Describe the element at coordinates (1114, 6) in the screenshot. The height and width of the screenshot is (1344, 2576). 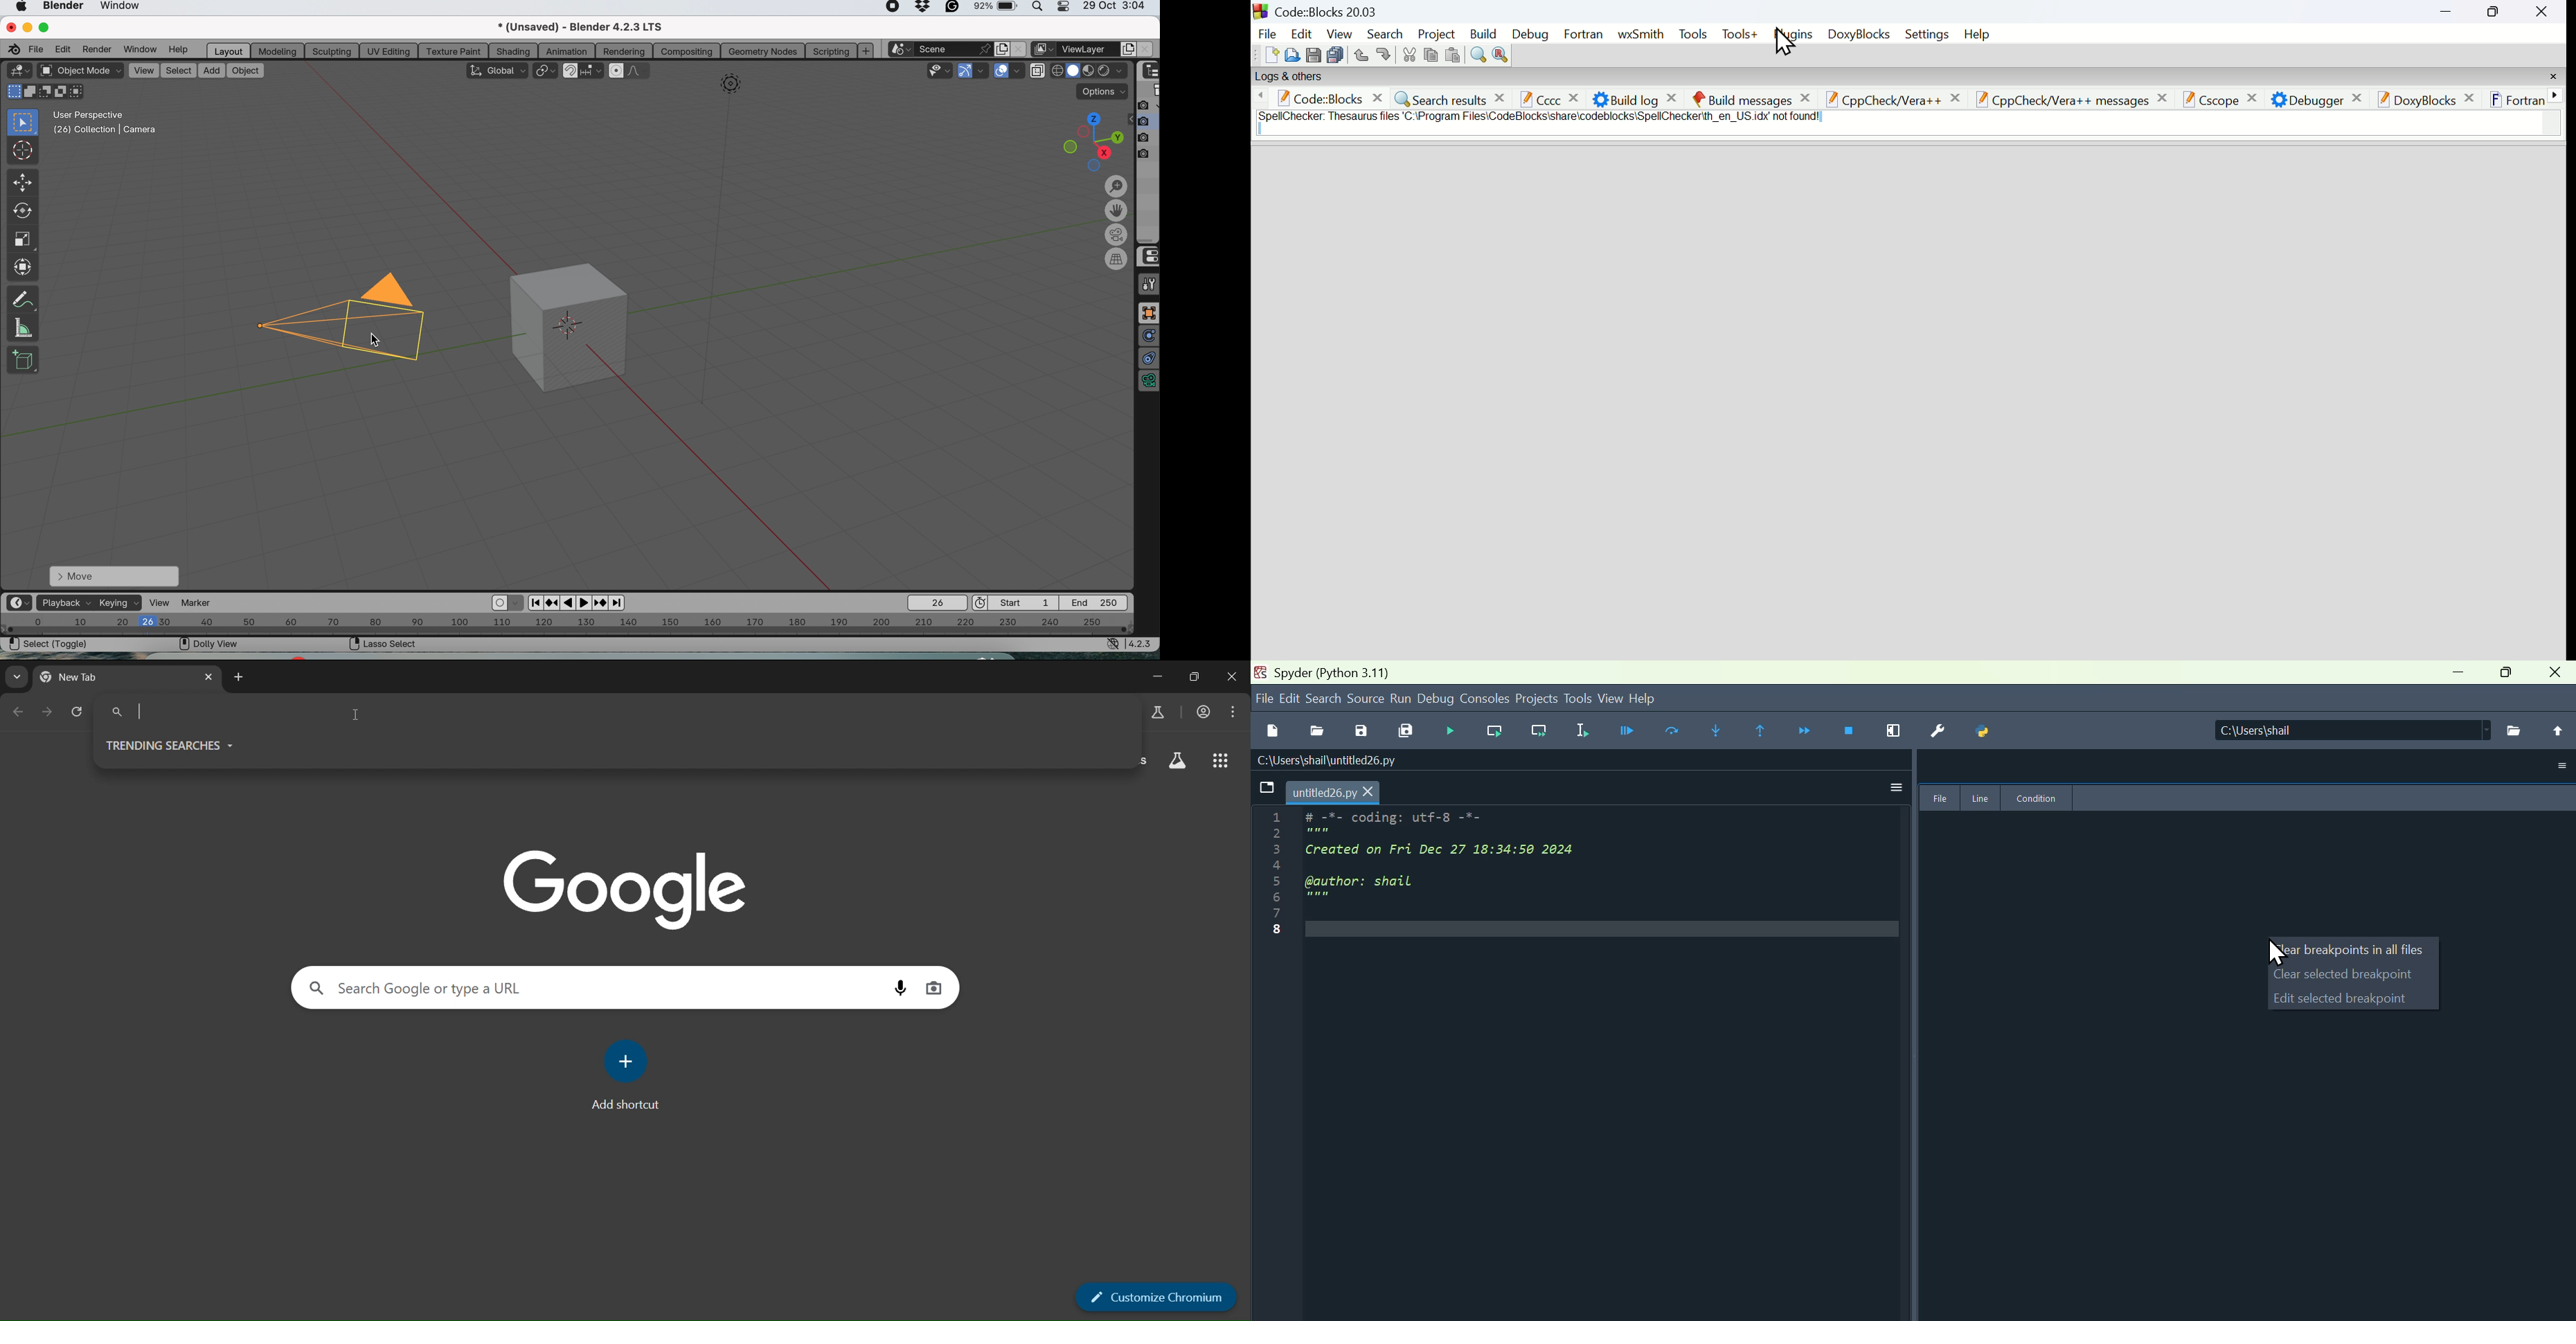
I see `29 Oct 3:04` at that location.